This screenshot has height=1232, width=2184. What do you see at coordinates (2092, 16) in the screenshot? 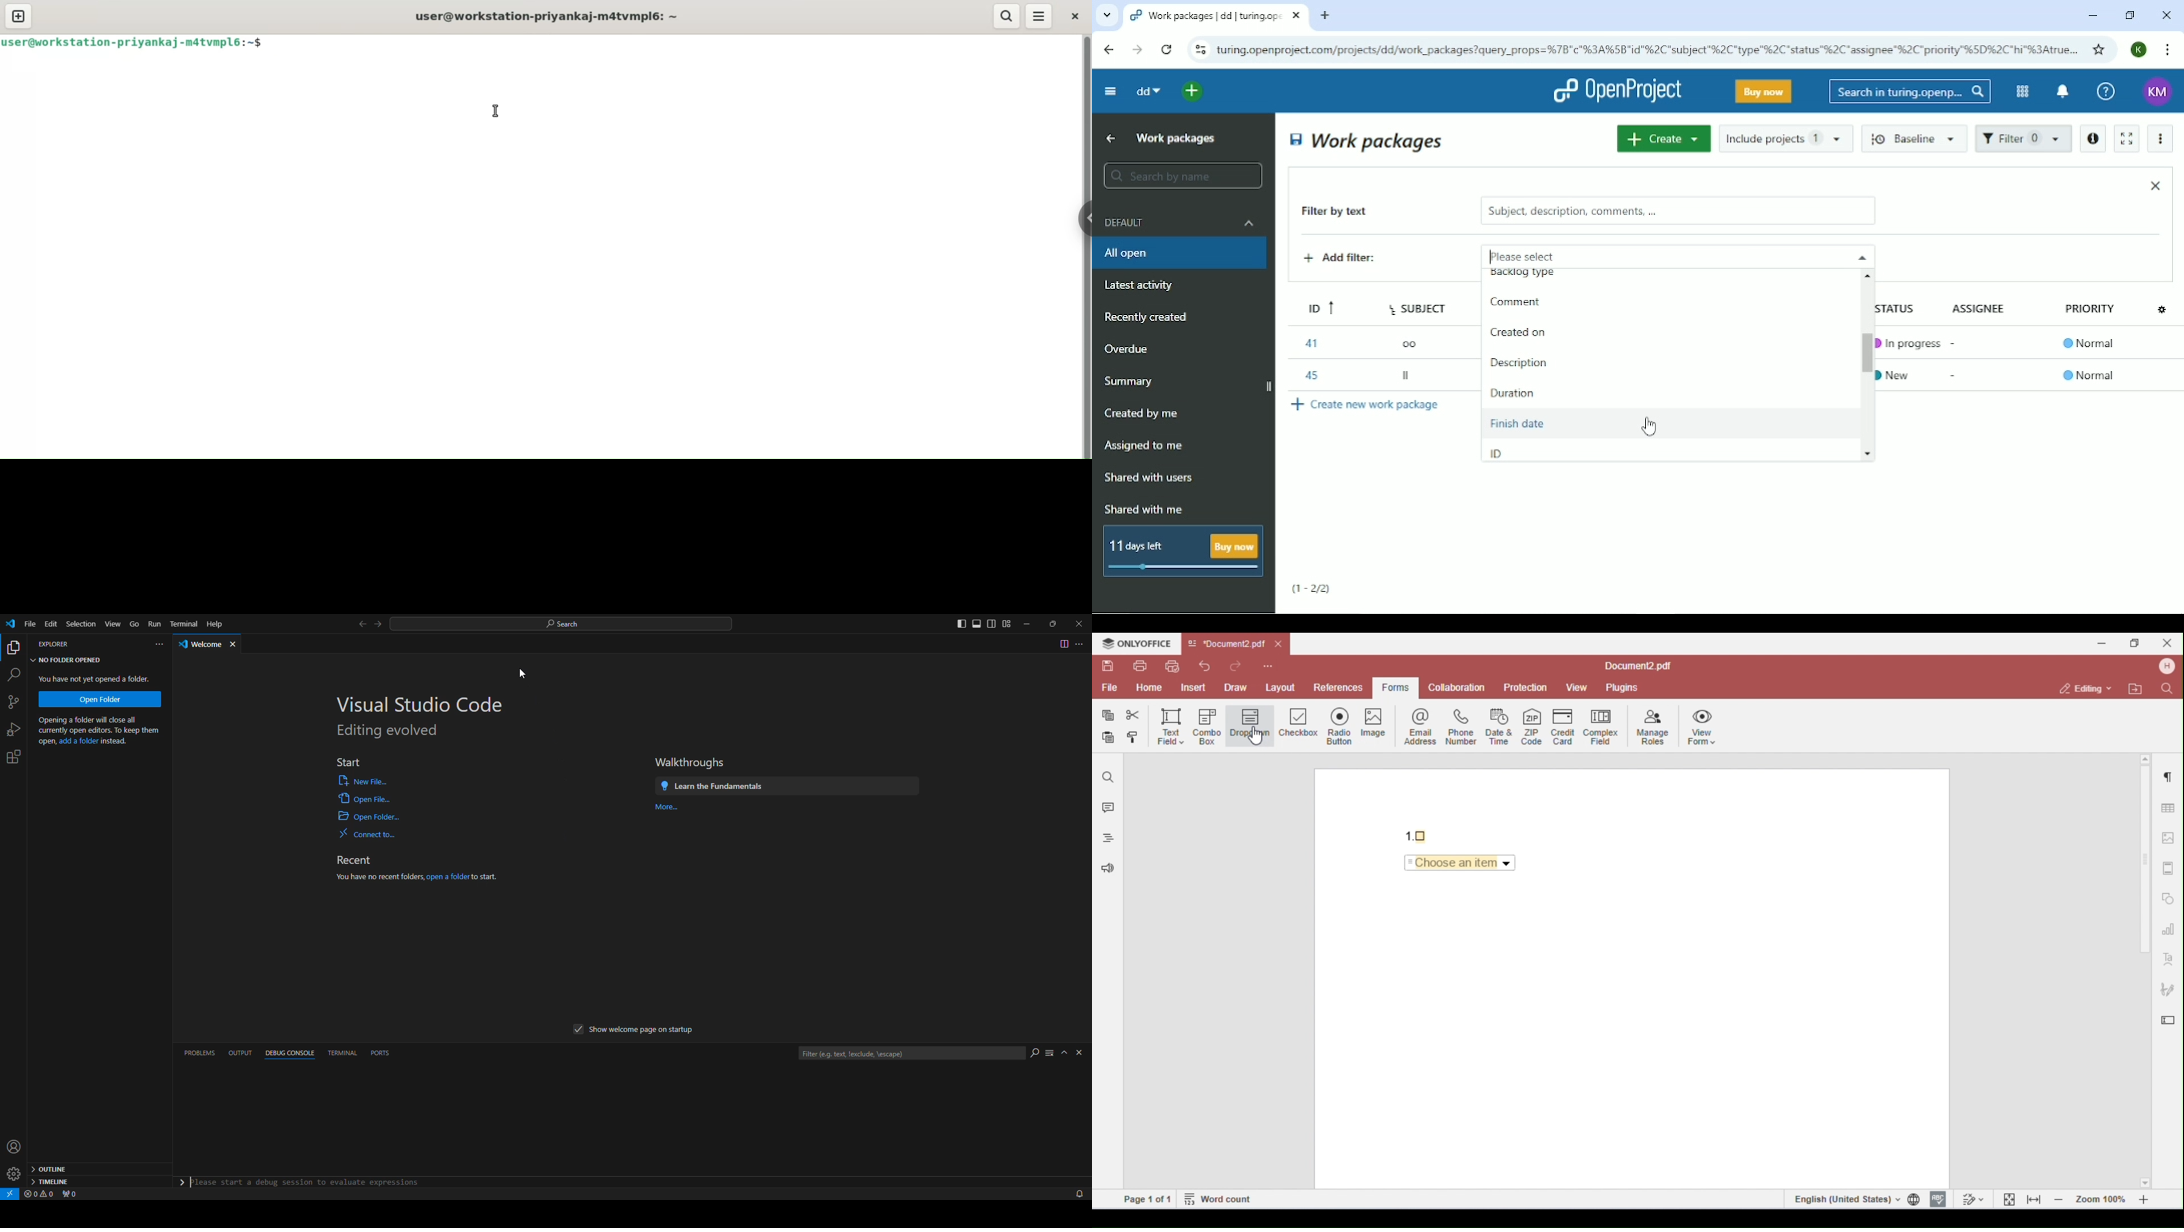
I see `Minimize` at bounding box center [2092, 16].